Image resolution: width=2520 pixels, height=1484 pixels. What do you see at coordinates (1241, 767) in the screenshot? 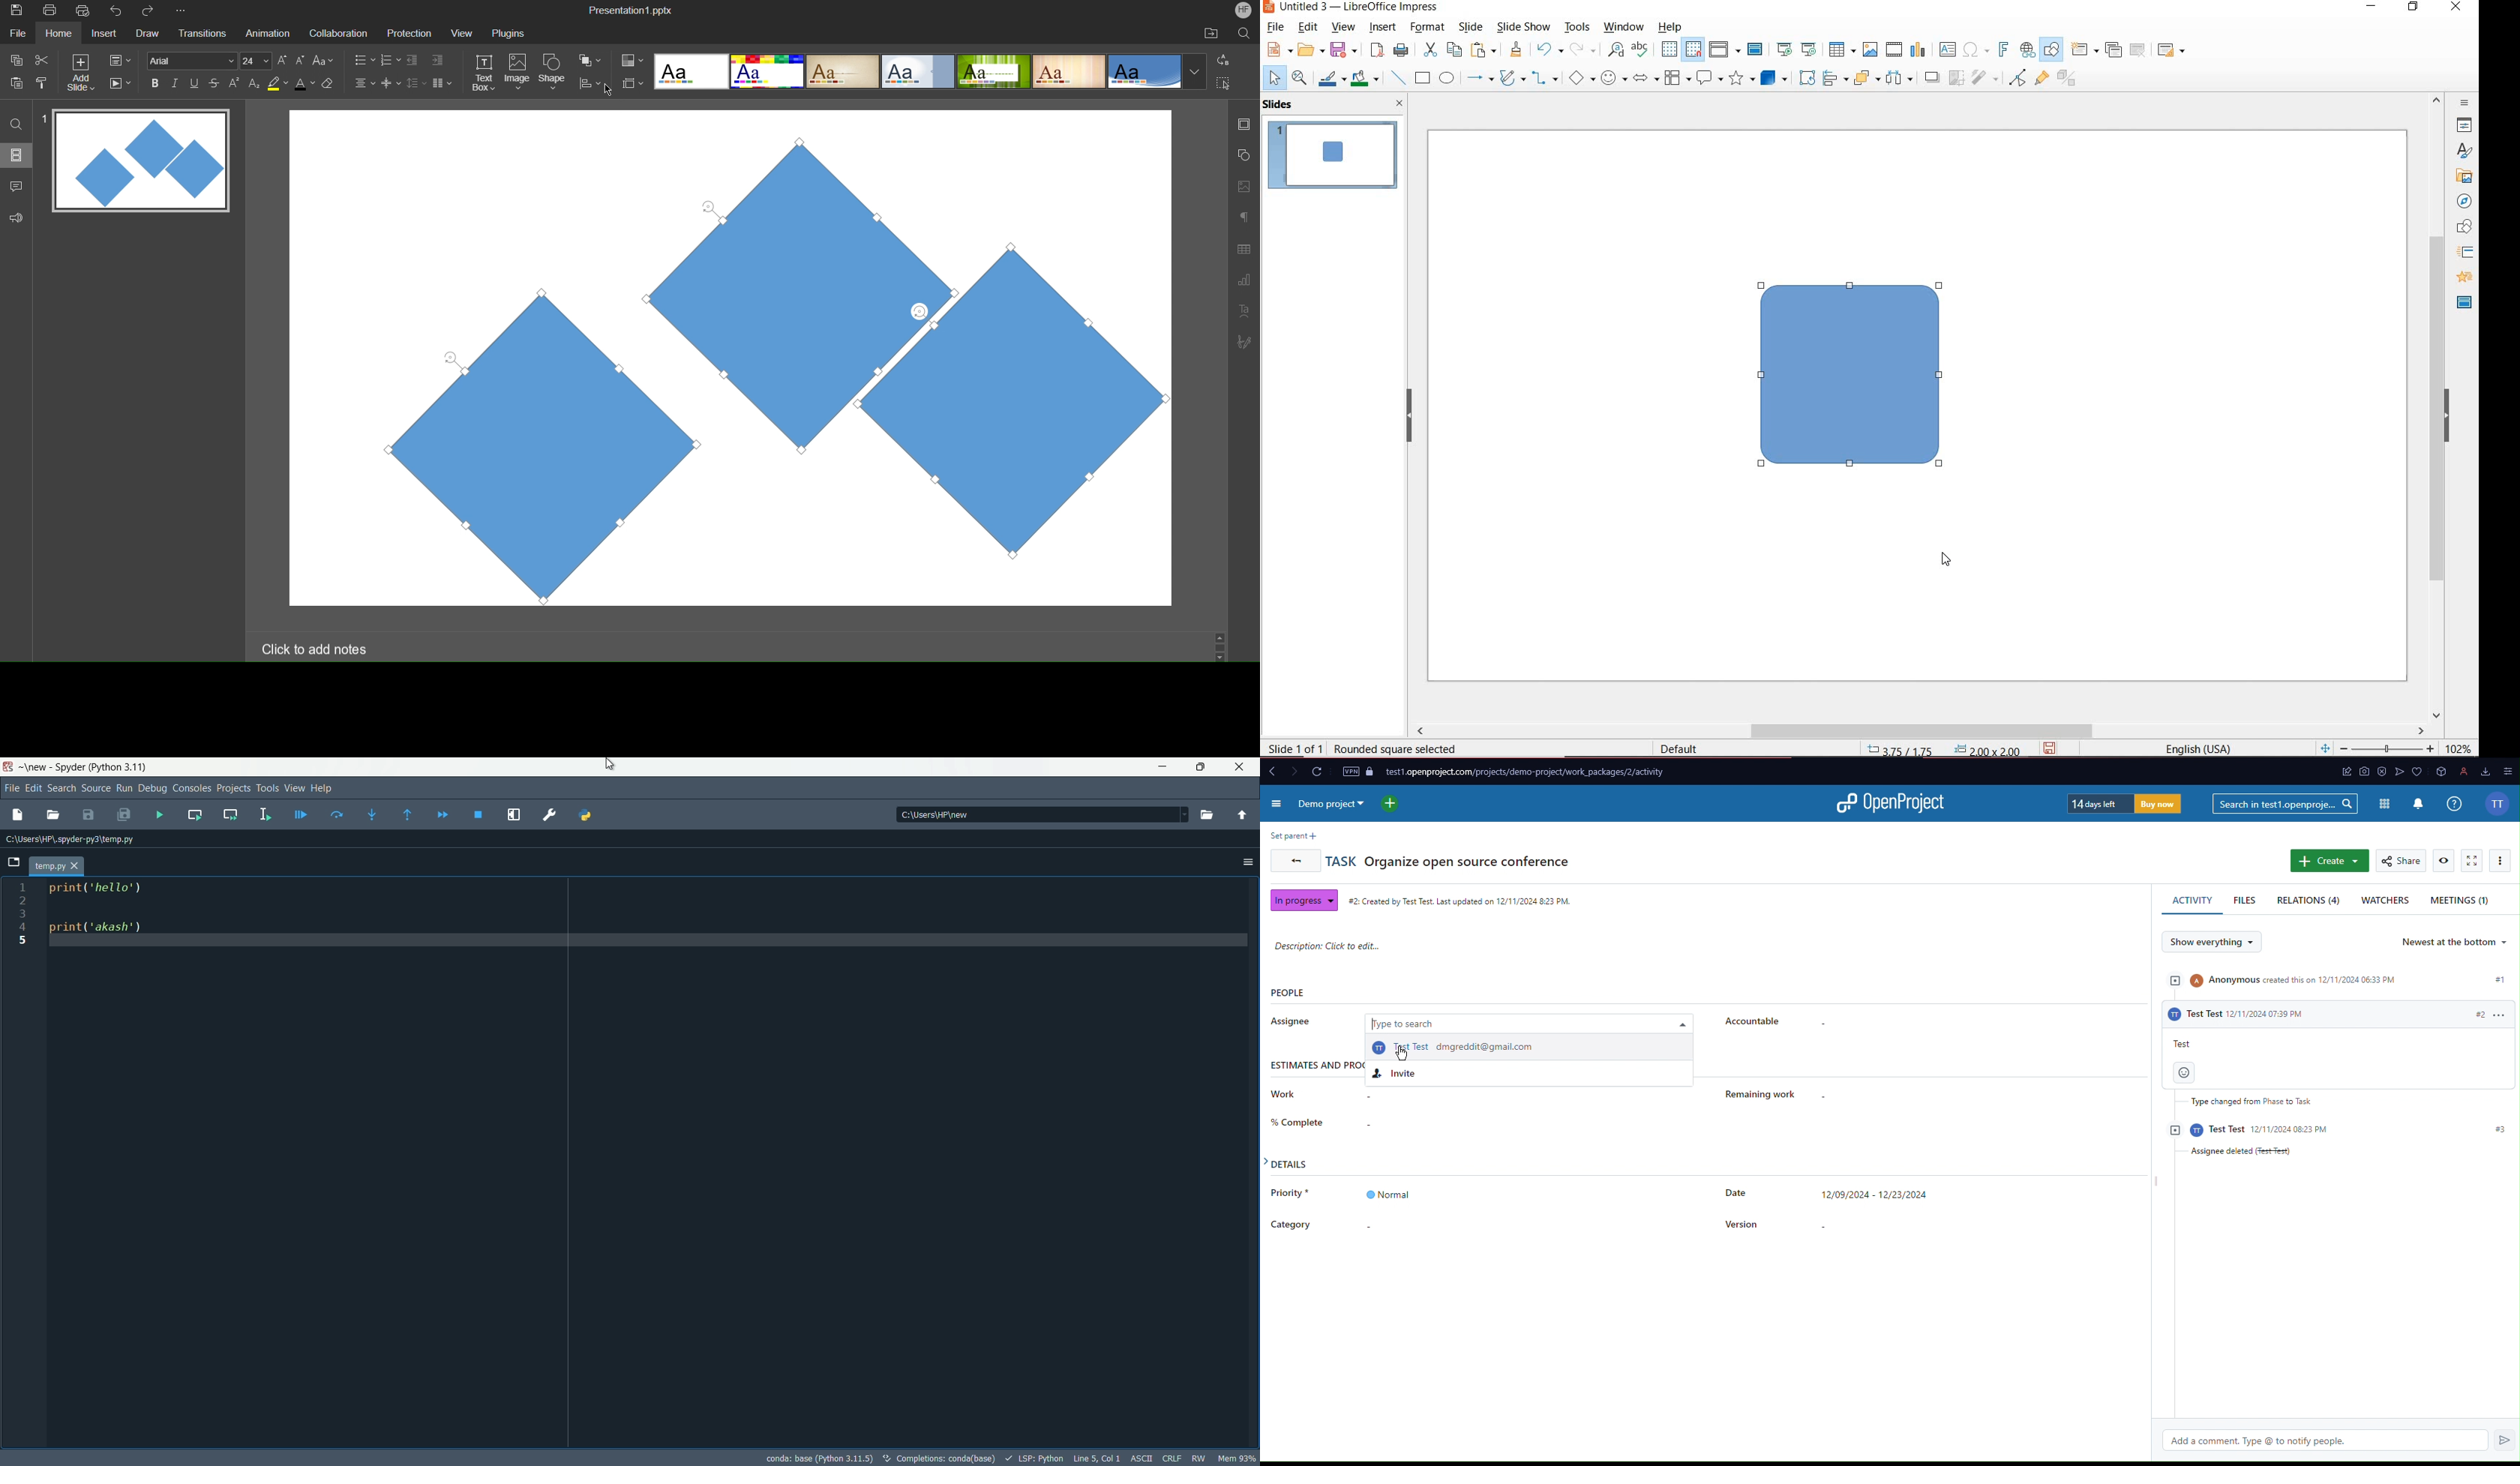
I see `close app` at bounding box center [1241, 767].